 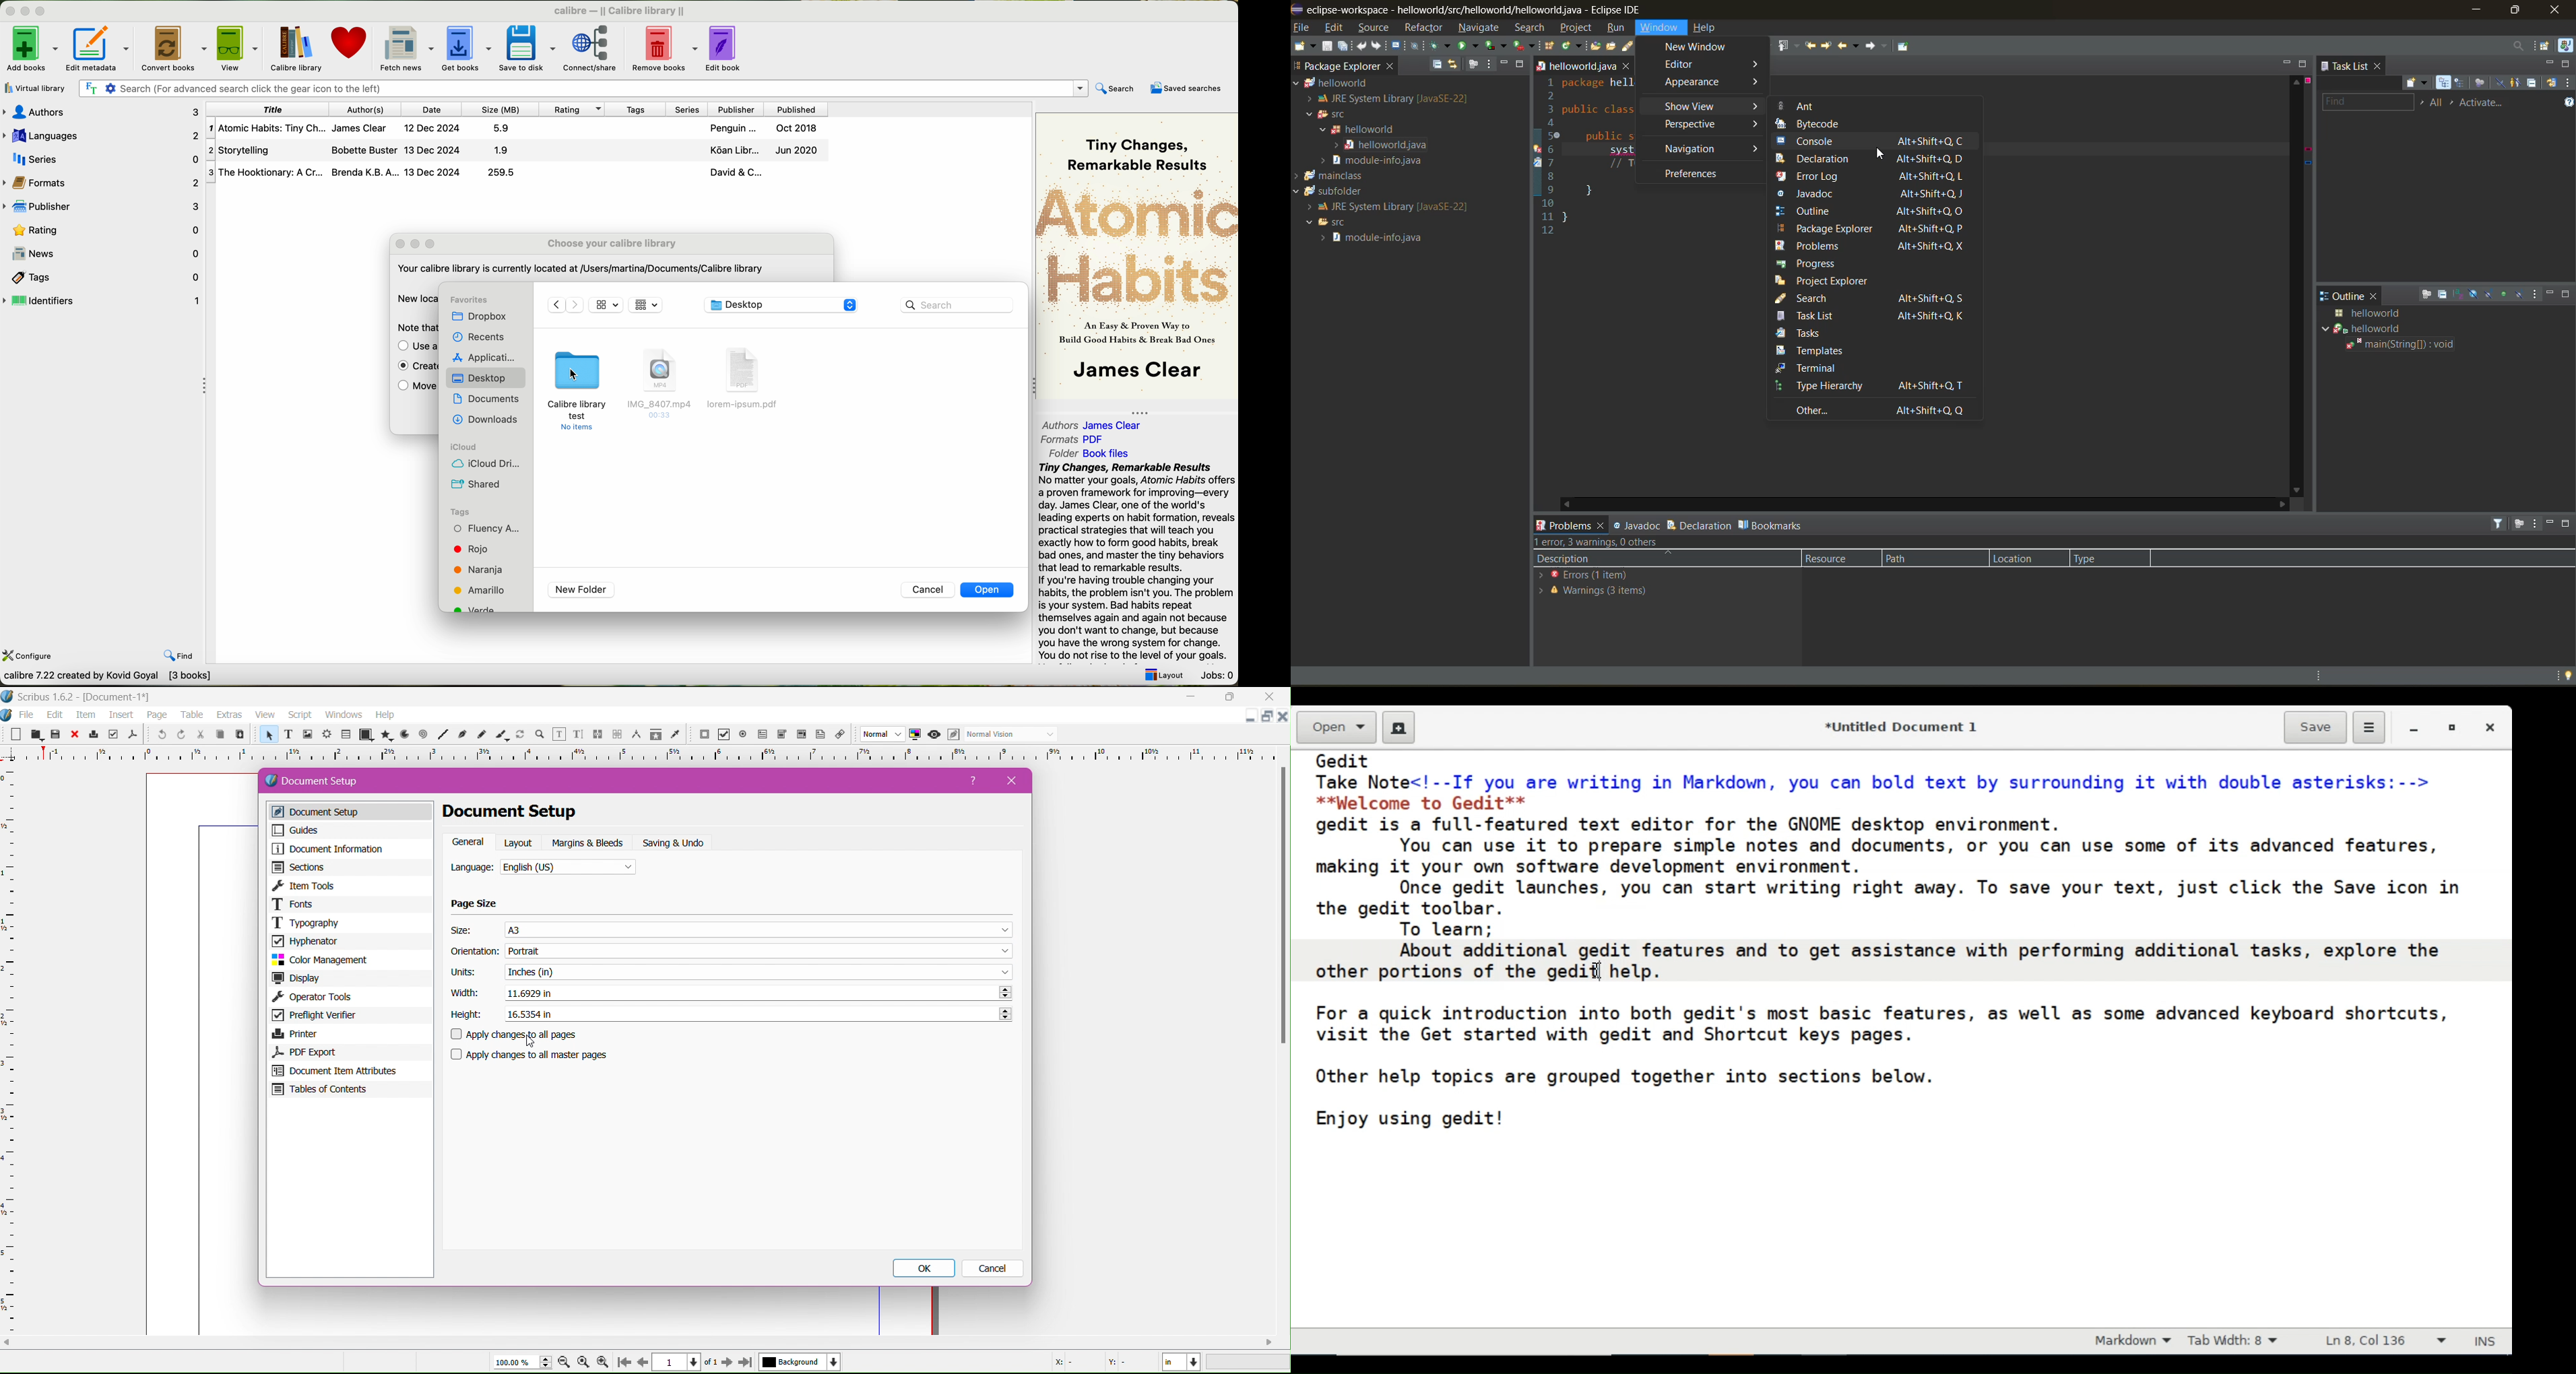 I want to click on line, so click(x=443, y=735).